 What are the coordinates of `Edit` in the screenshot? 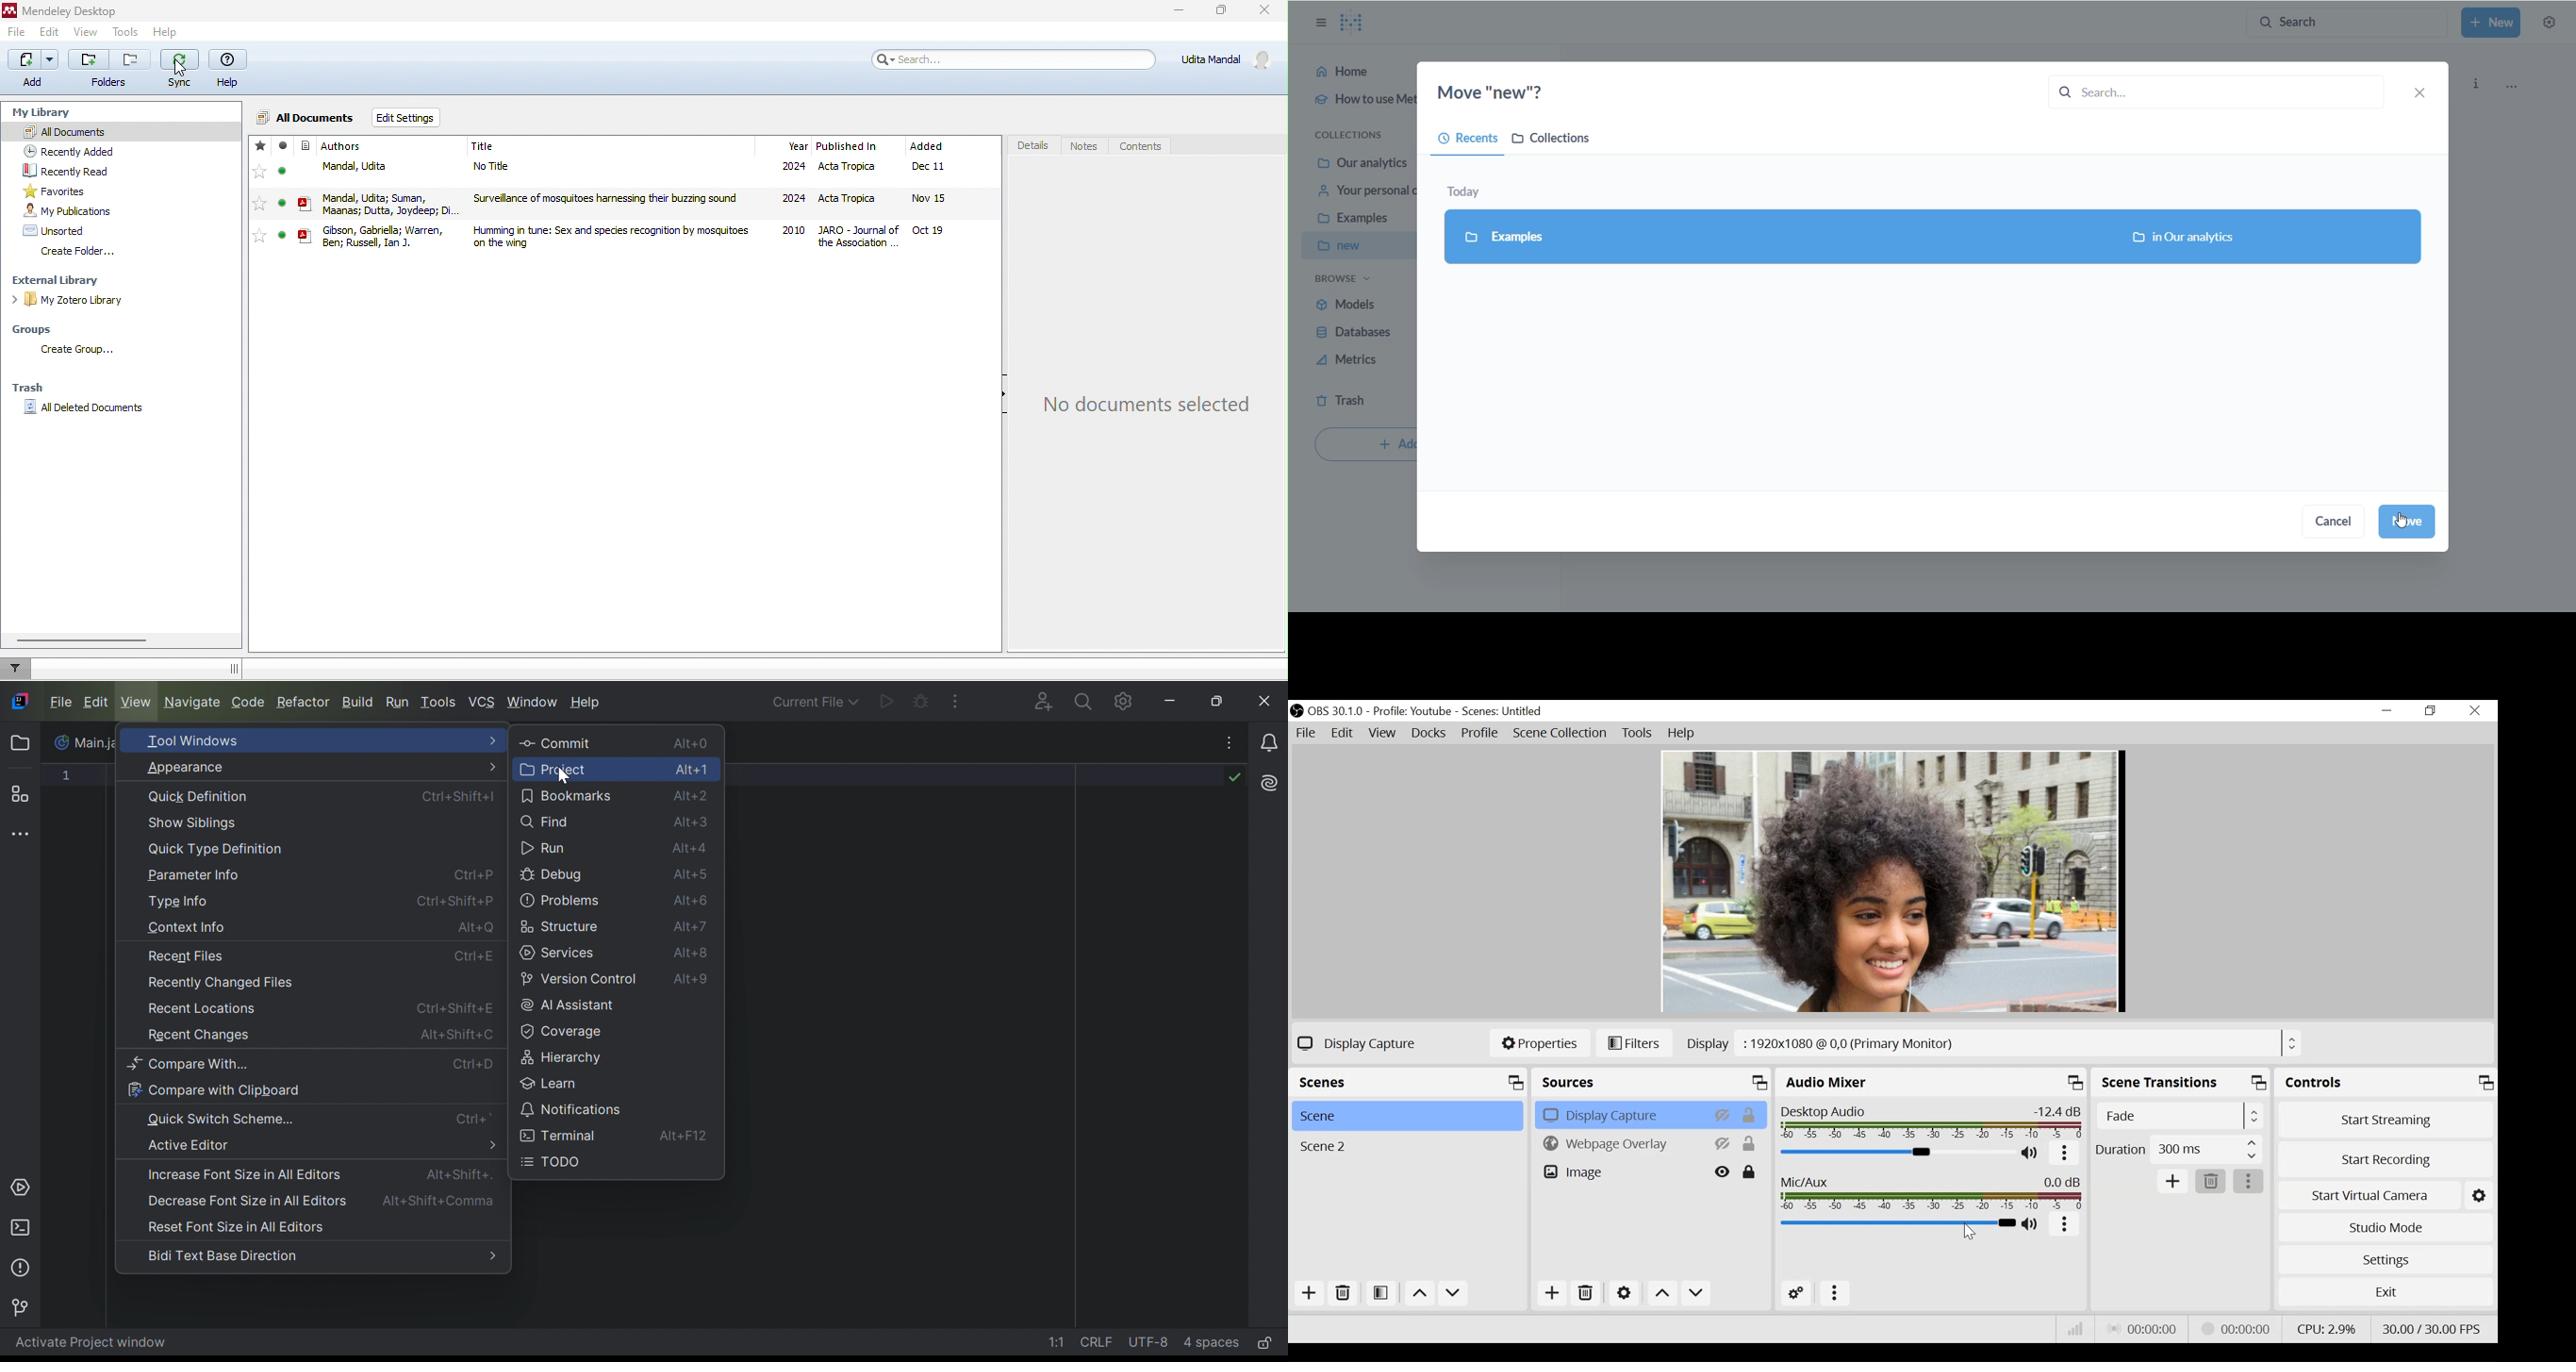 It's located at (95, 702).